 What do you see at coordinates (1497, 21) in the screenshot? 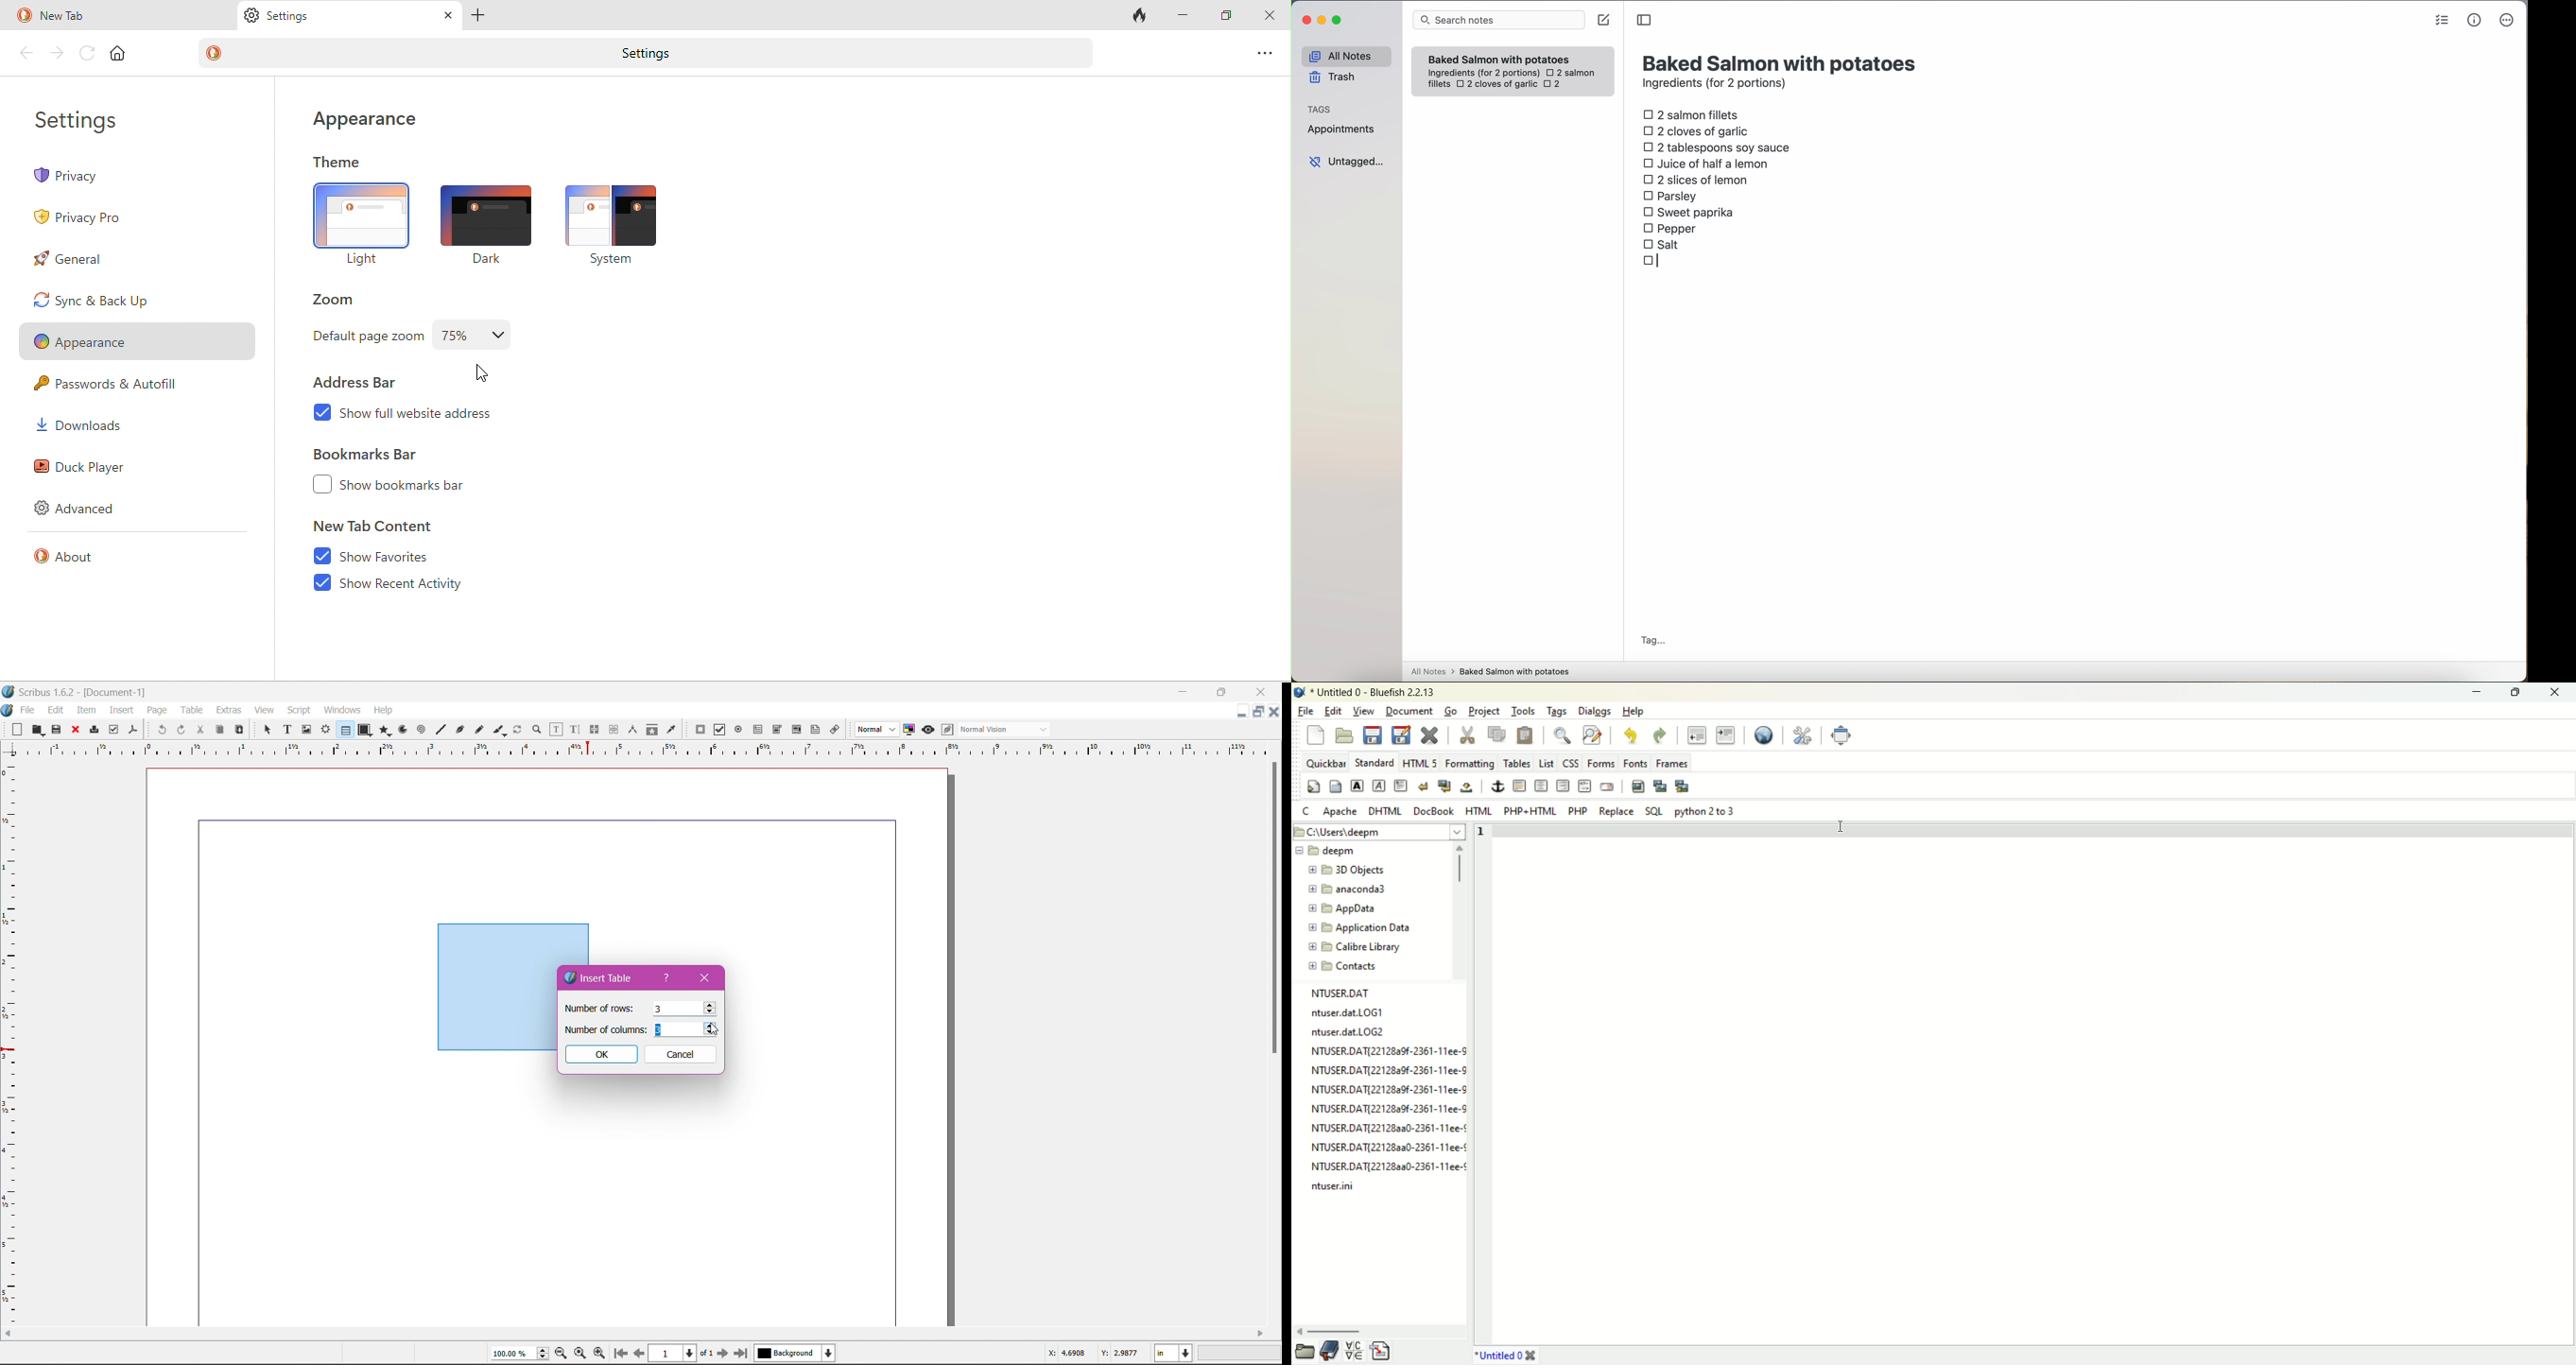
I see `search bar` at bounding box center [1497, 21].